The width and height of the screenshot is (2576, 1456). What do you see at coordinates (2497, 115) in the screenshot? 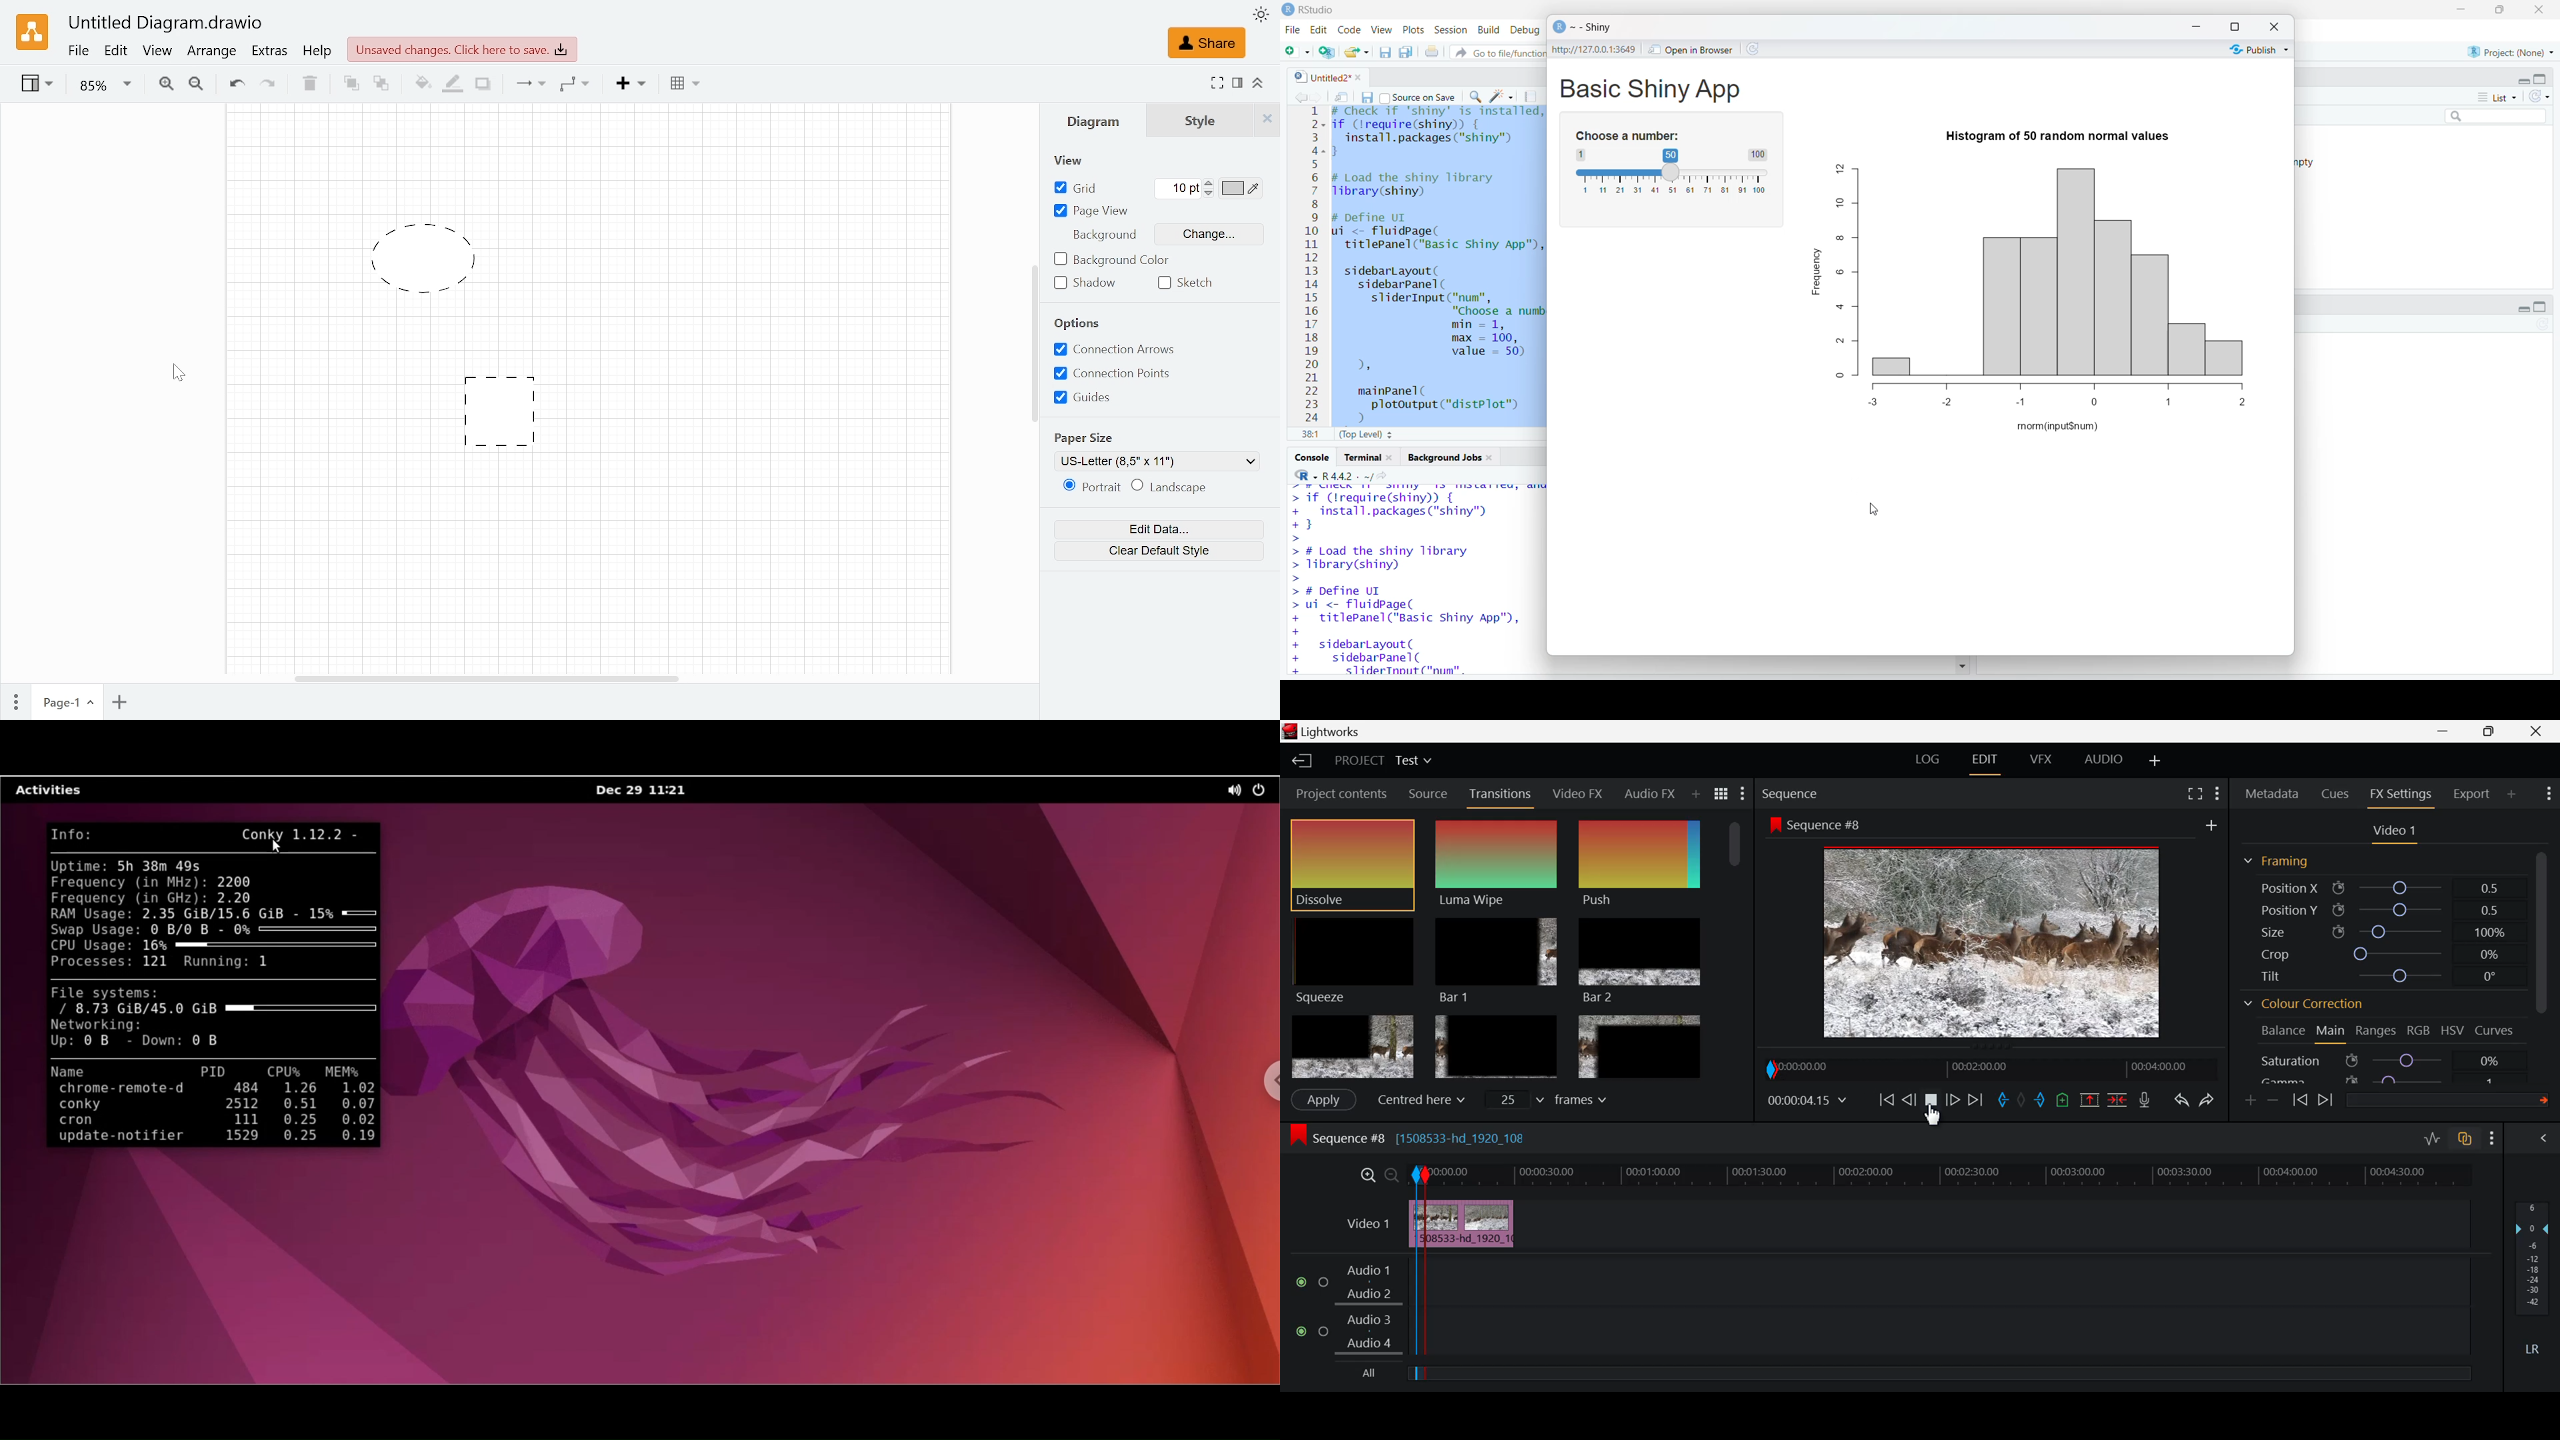
I see `search` at bounding box center [2497, 115].